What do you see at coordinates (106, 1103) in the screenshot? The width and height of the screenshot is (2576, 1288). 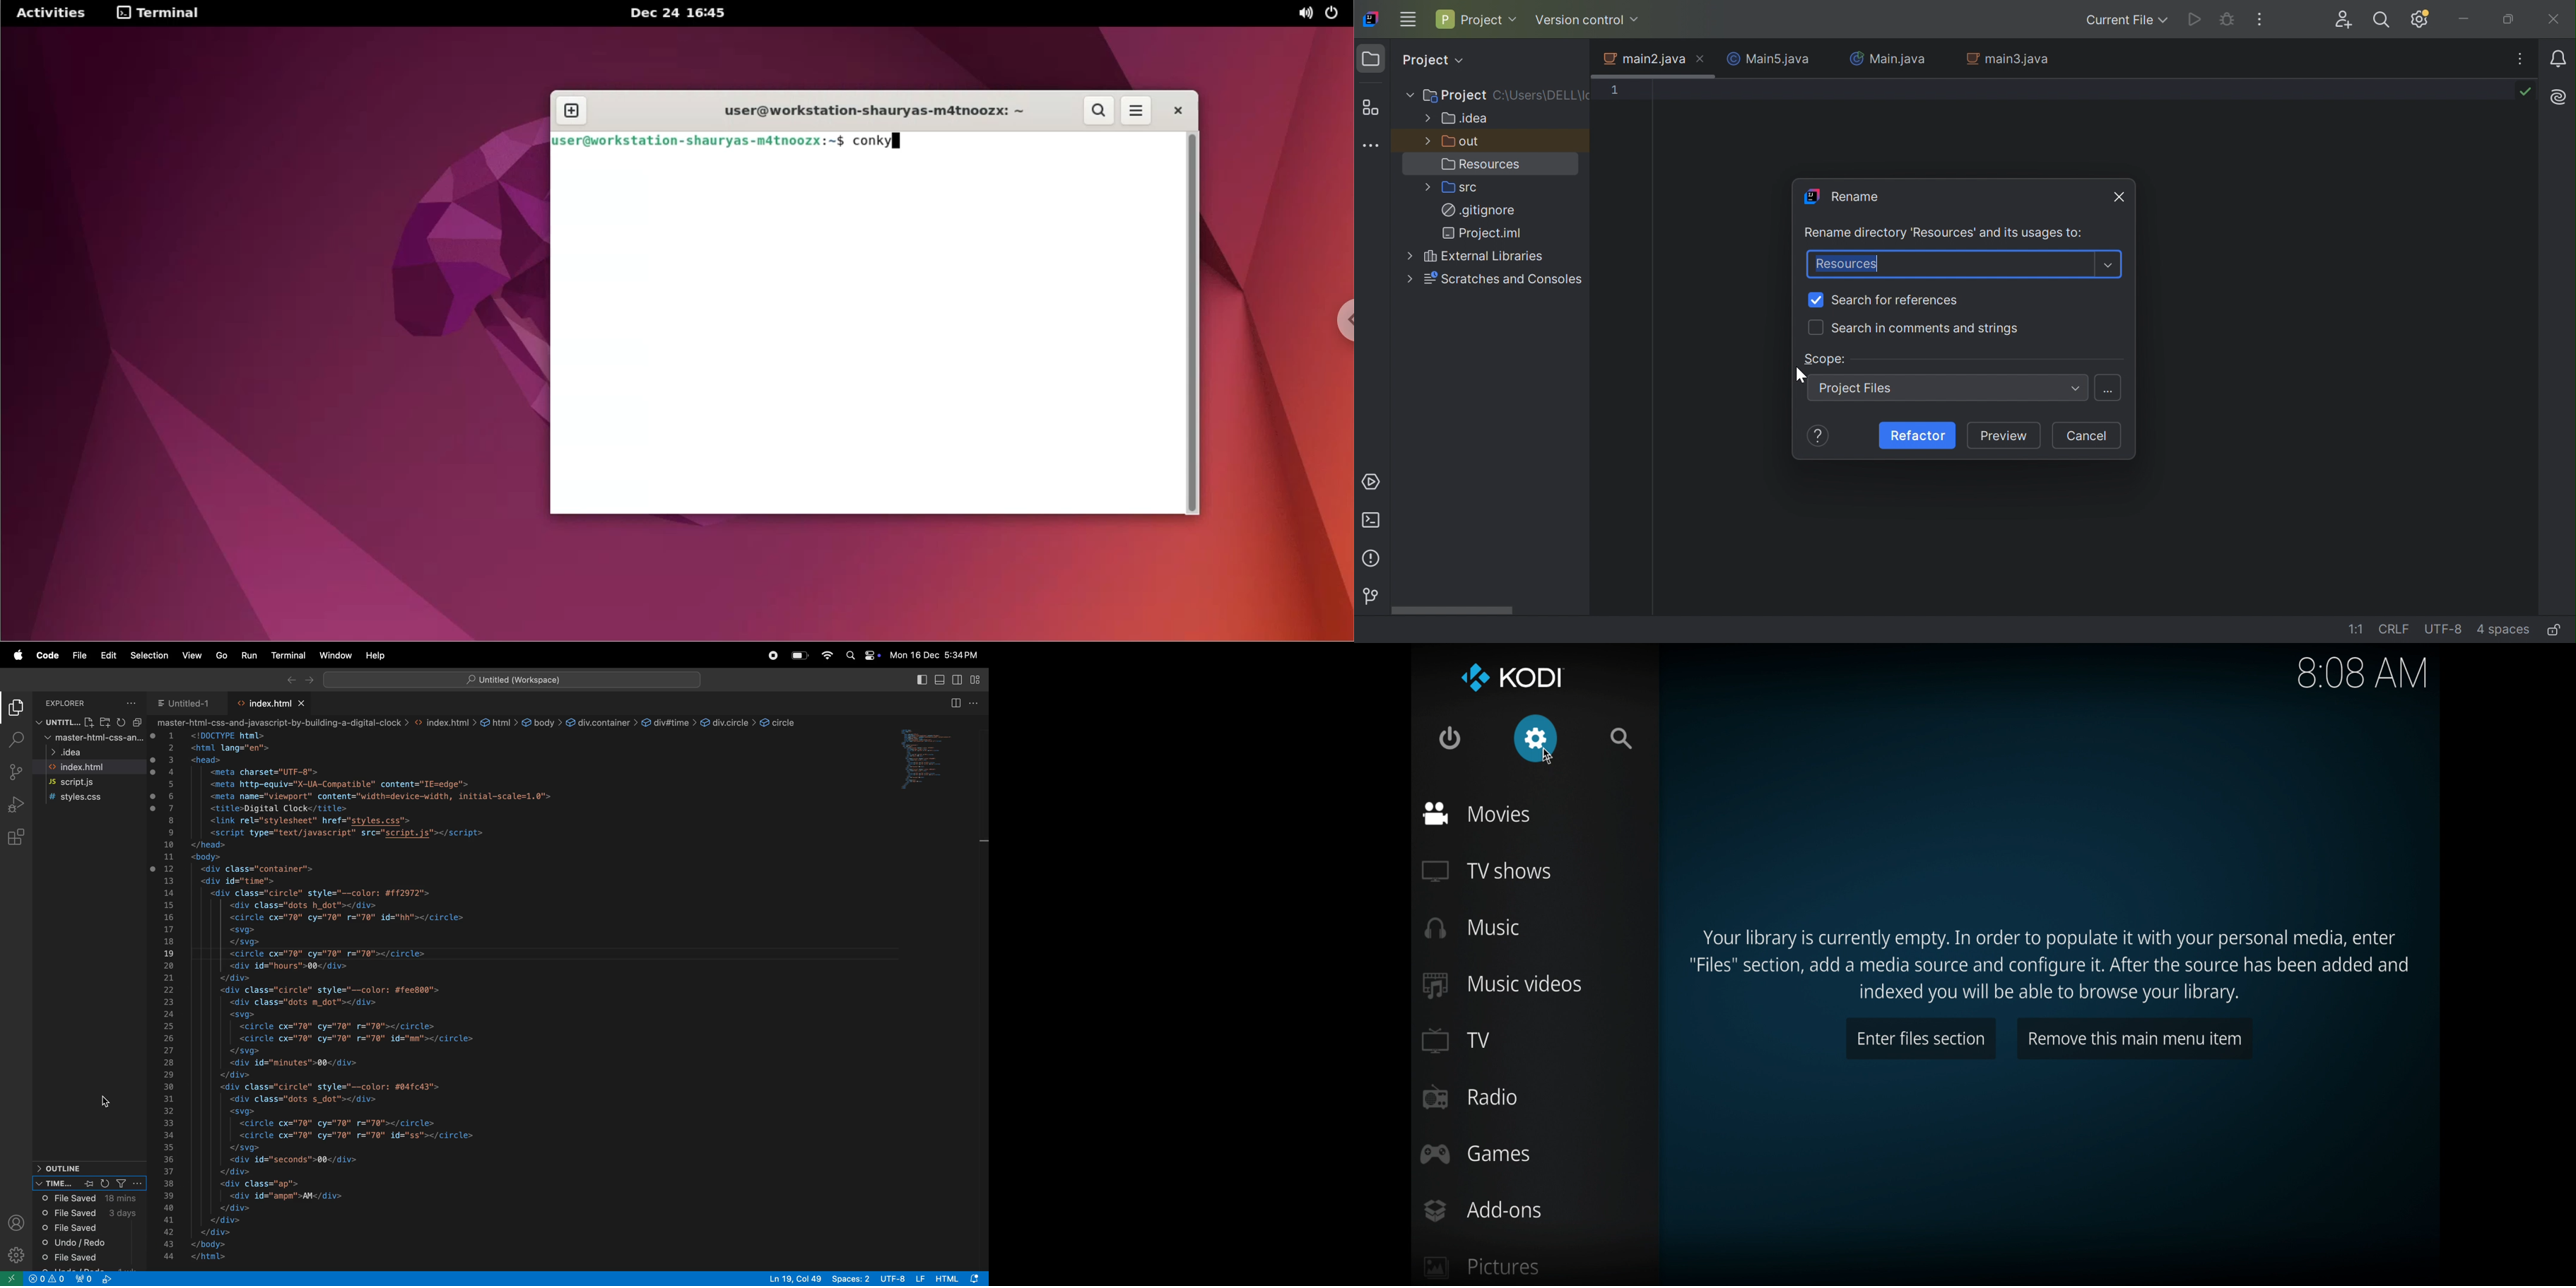 I see `Cursor` at bounding box center [106, 1103].